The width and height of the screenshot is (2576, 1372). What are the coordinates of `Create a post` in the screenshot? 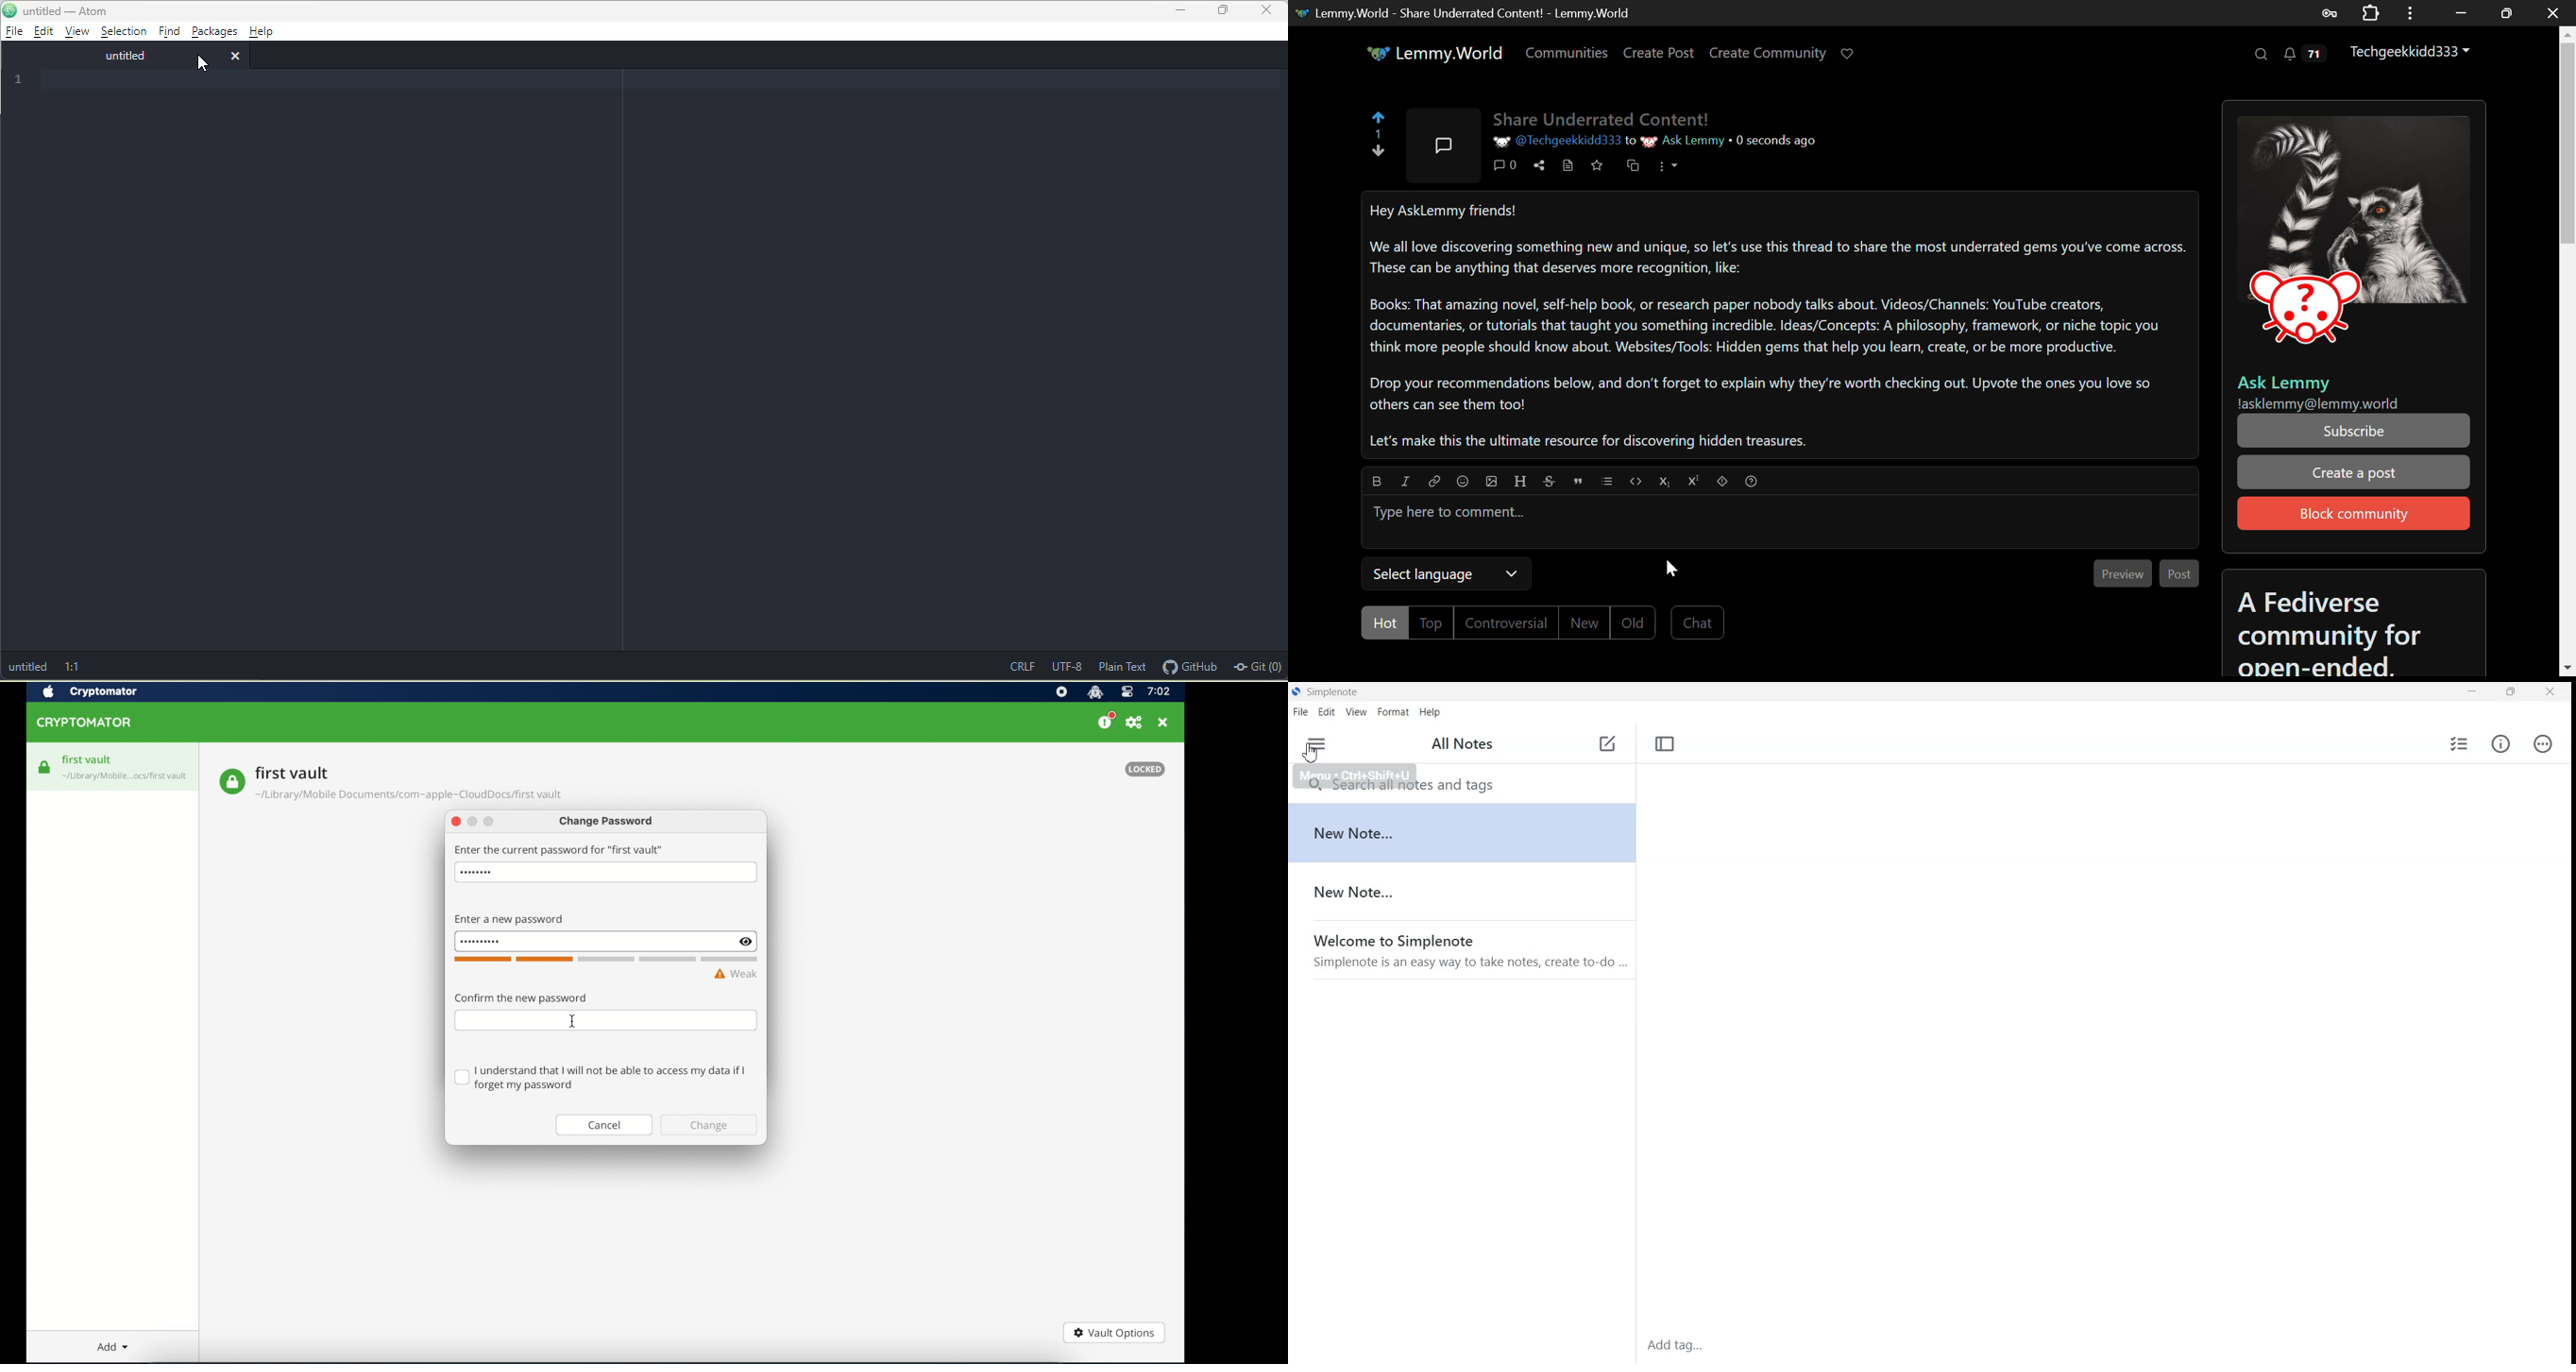 It's located at (2352, 474).